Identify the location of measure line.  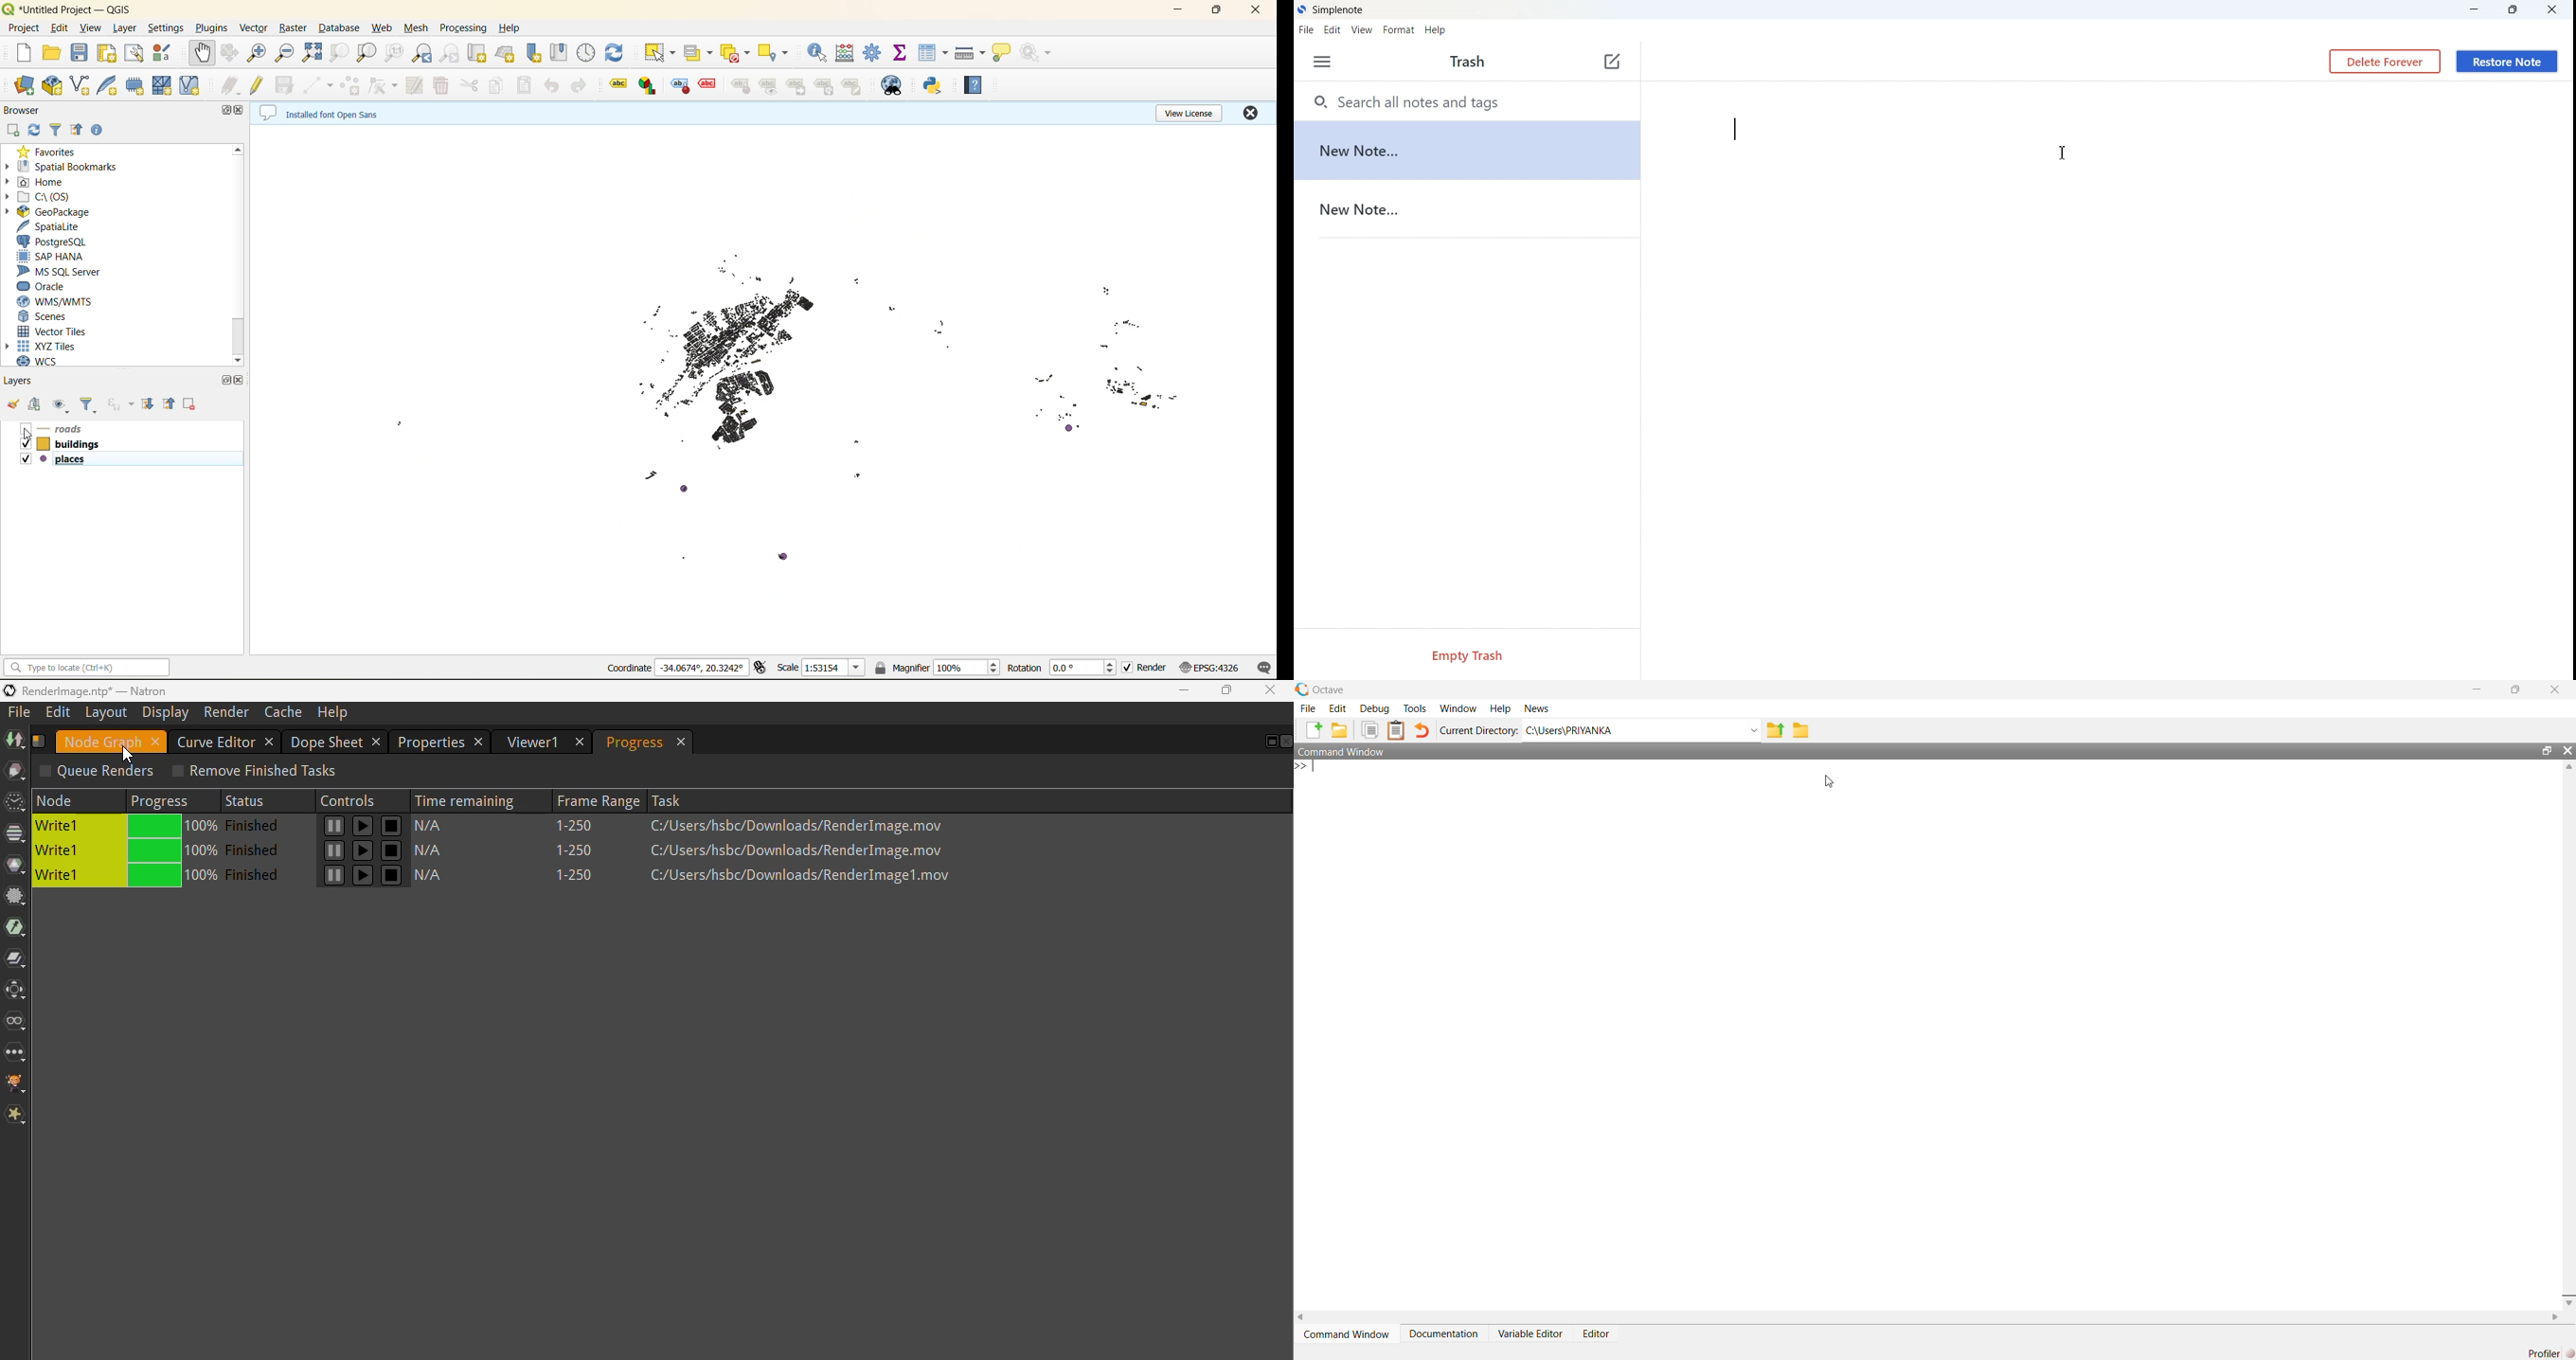
(971, 53).